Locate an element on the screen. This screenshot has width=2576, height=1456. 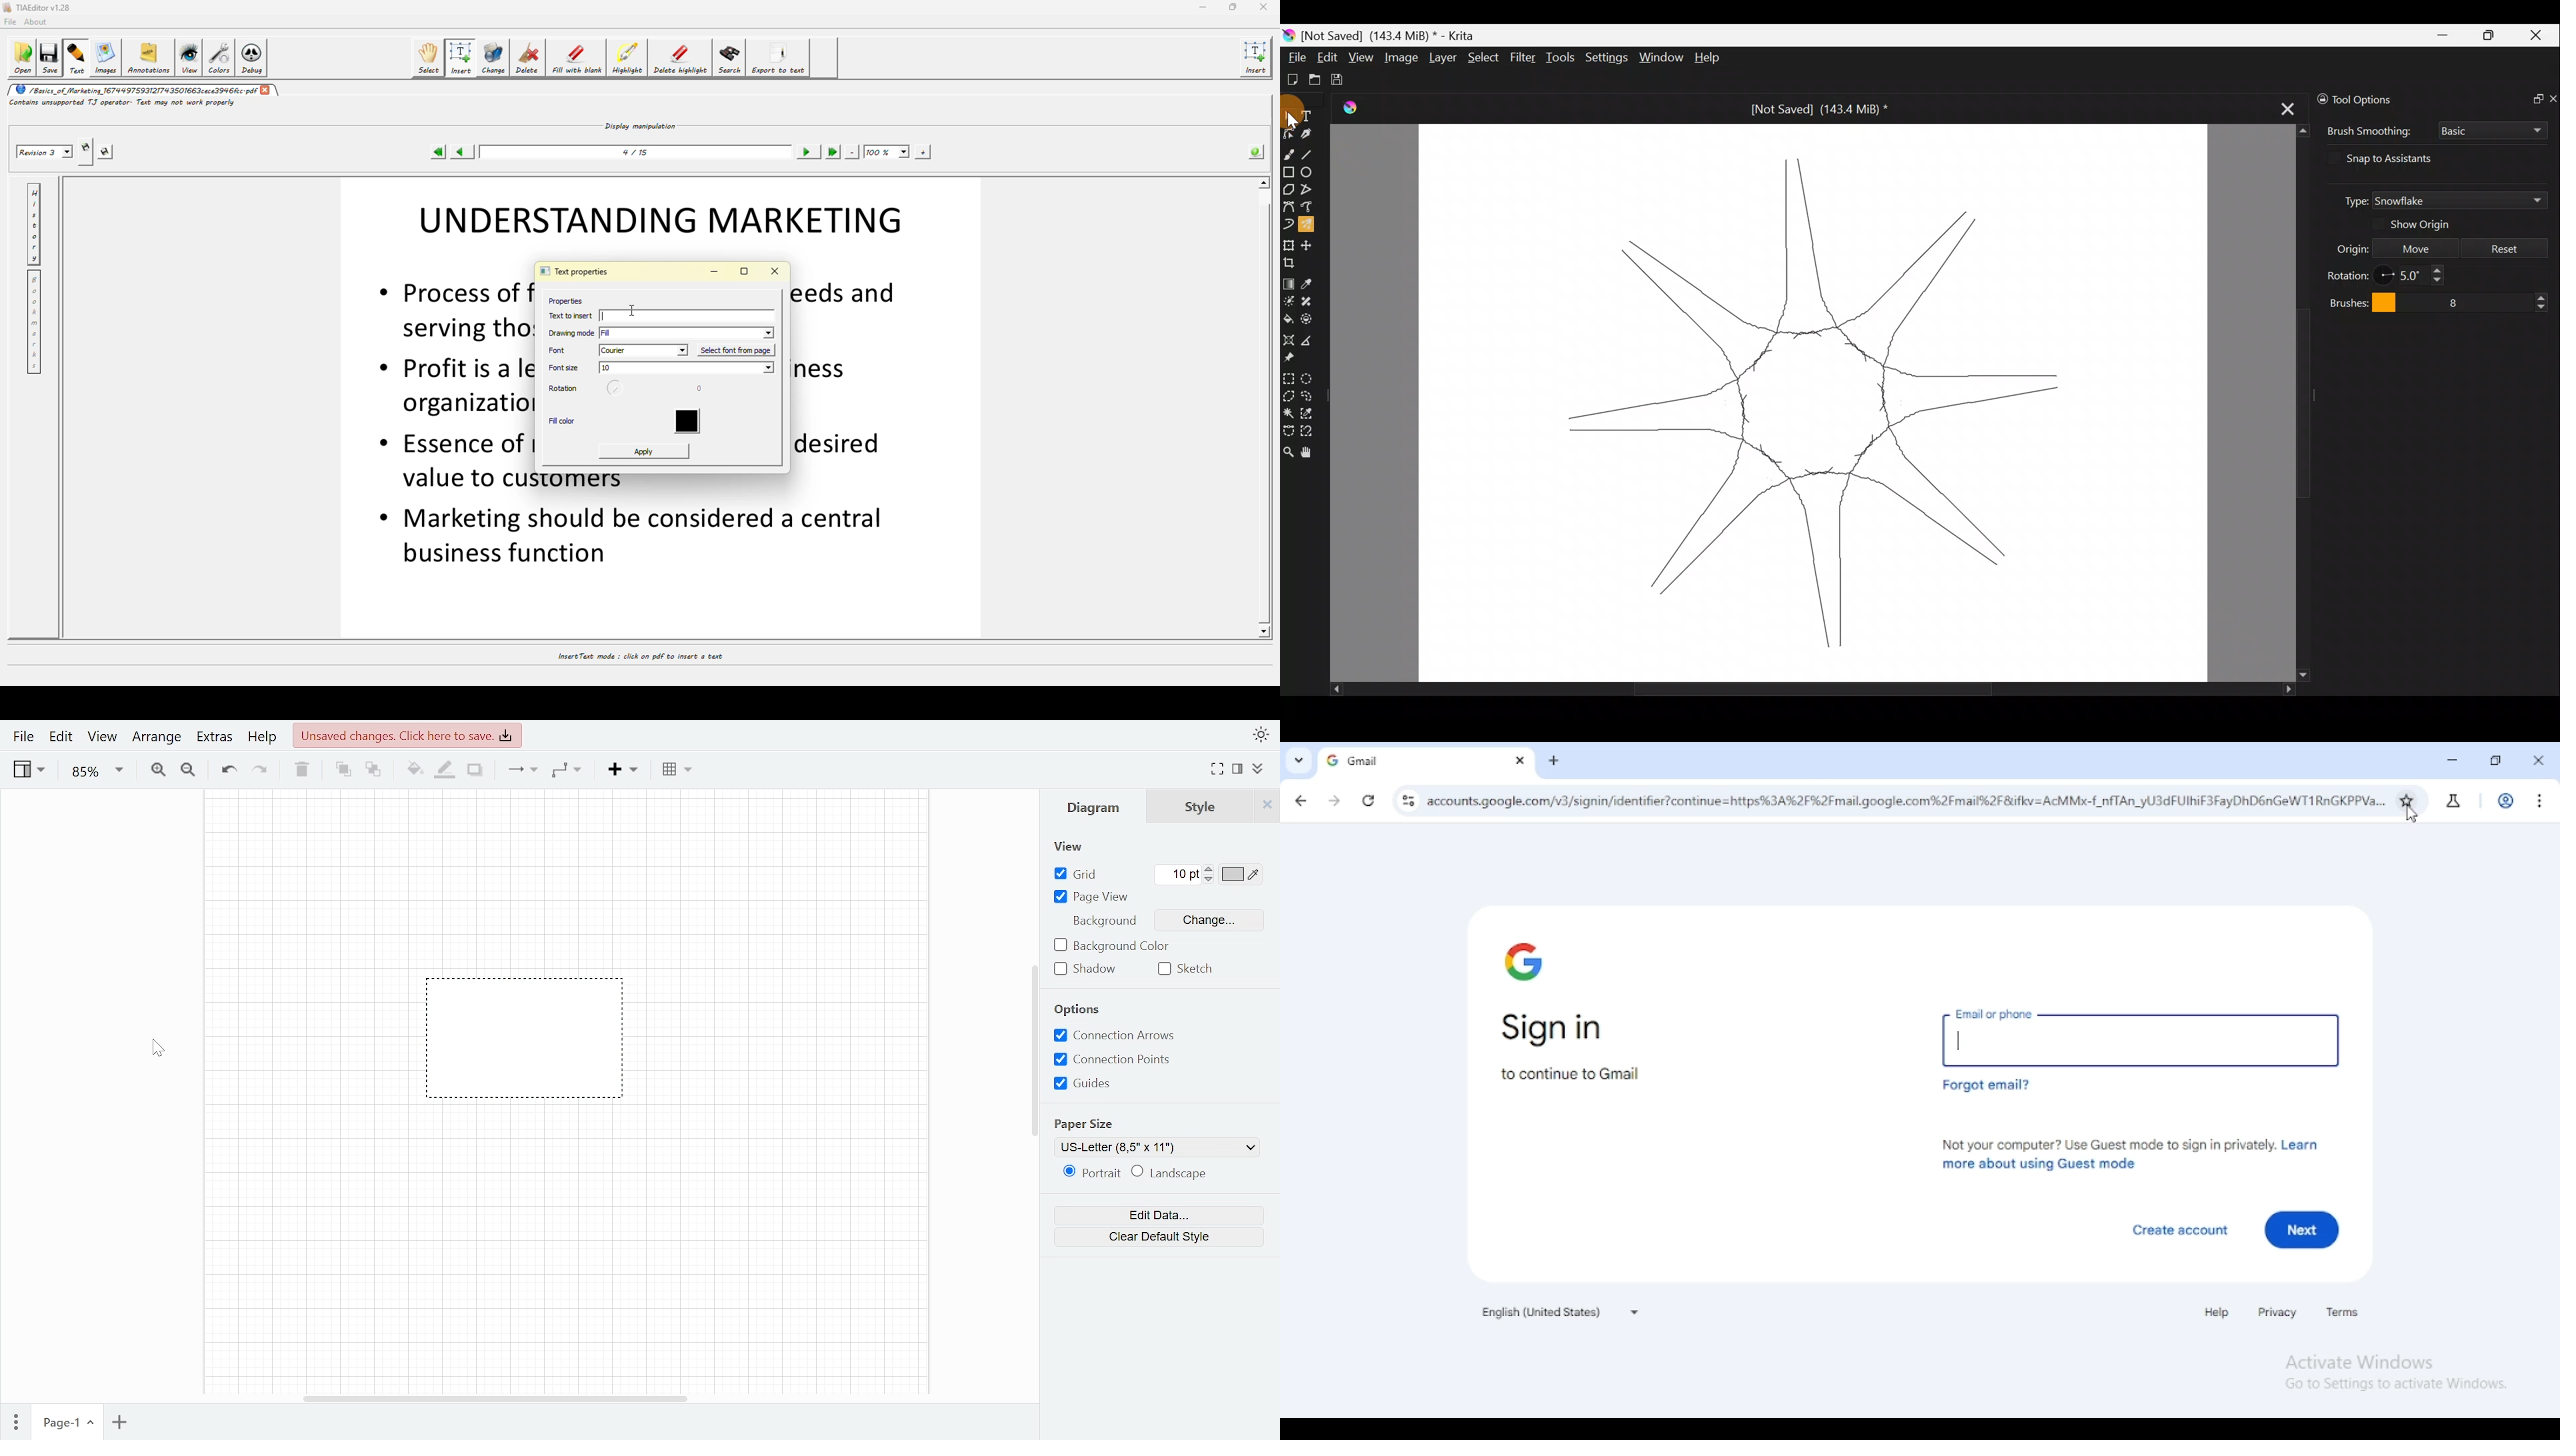
Draw a gradient is located at coordinates (1289, 280).